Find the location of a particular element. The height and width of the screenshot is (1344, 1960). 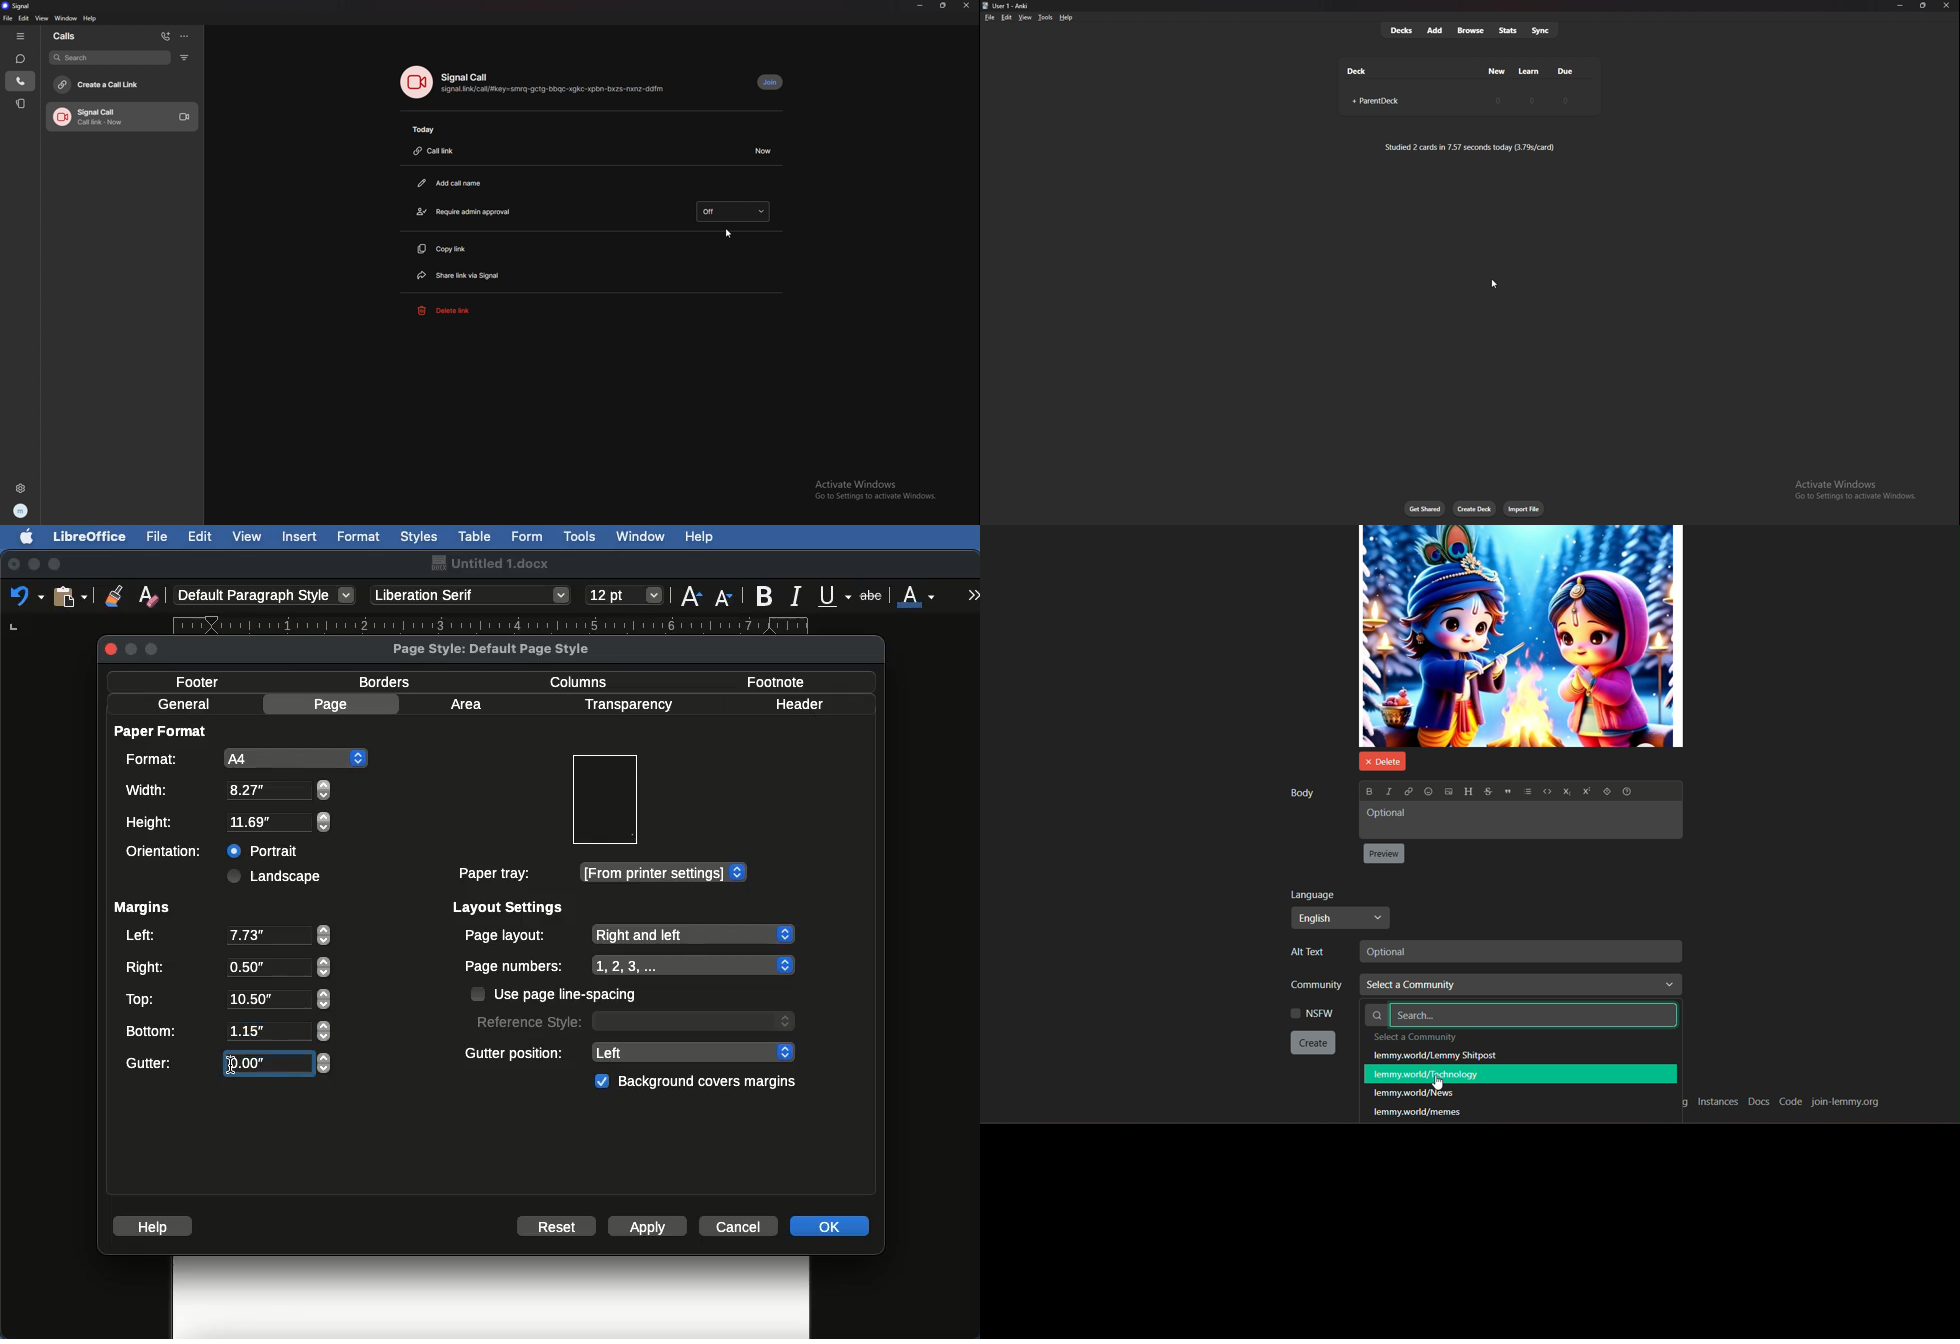

settings is located at coordinates (20, 489).